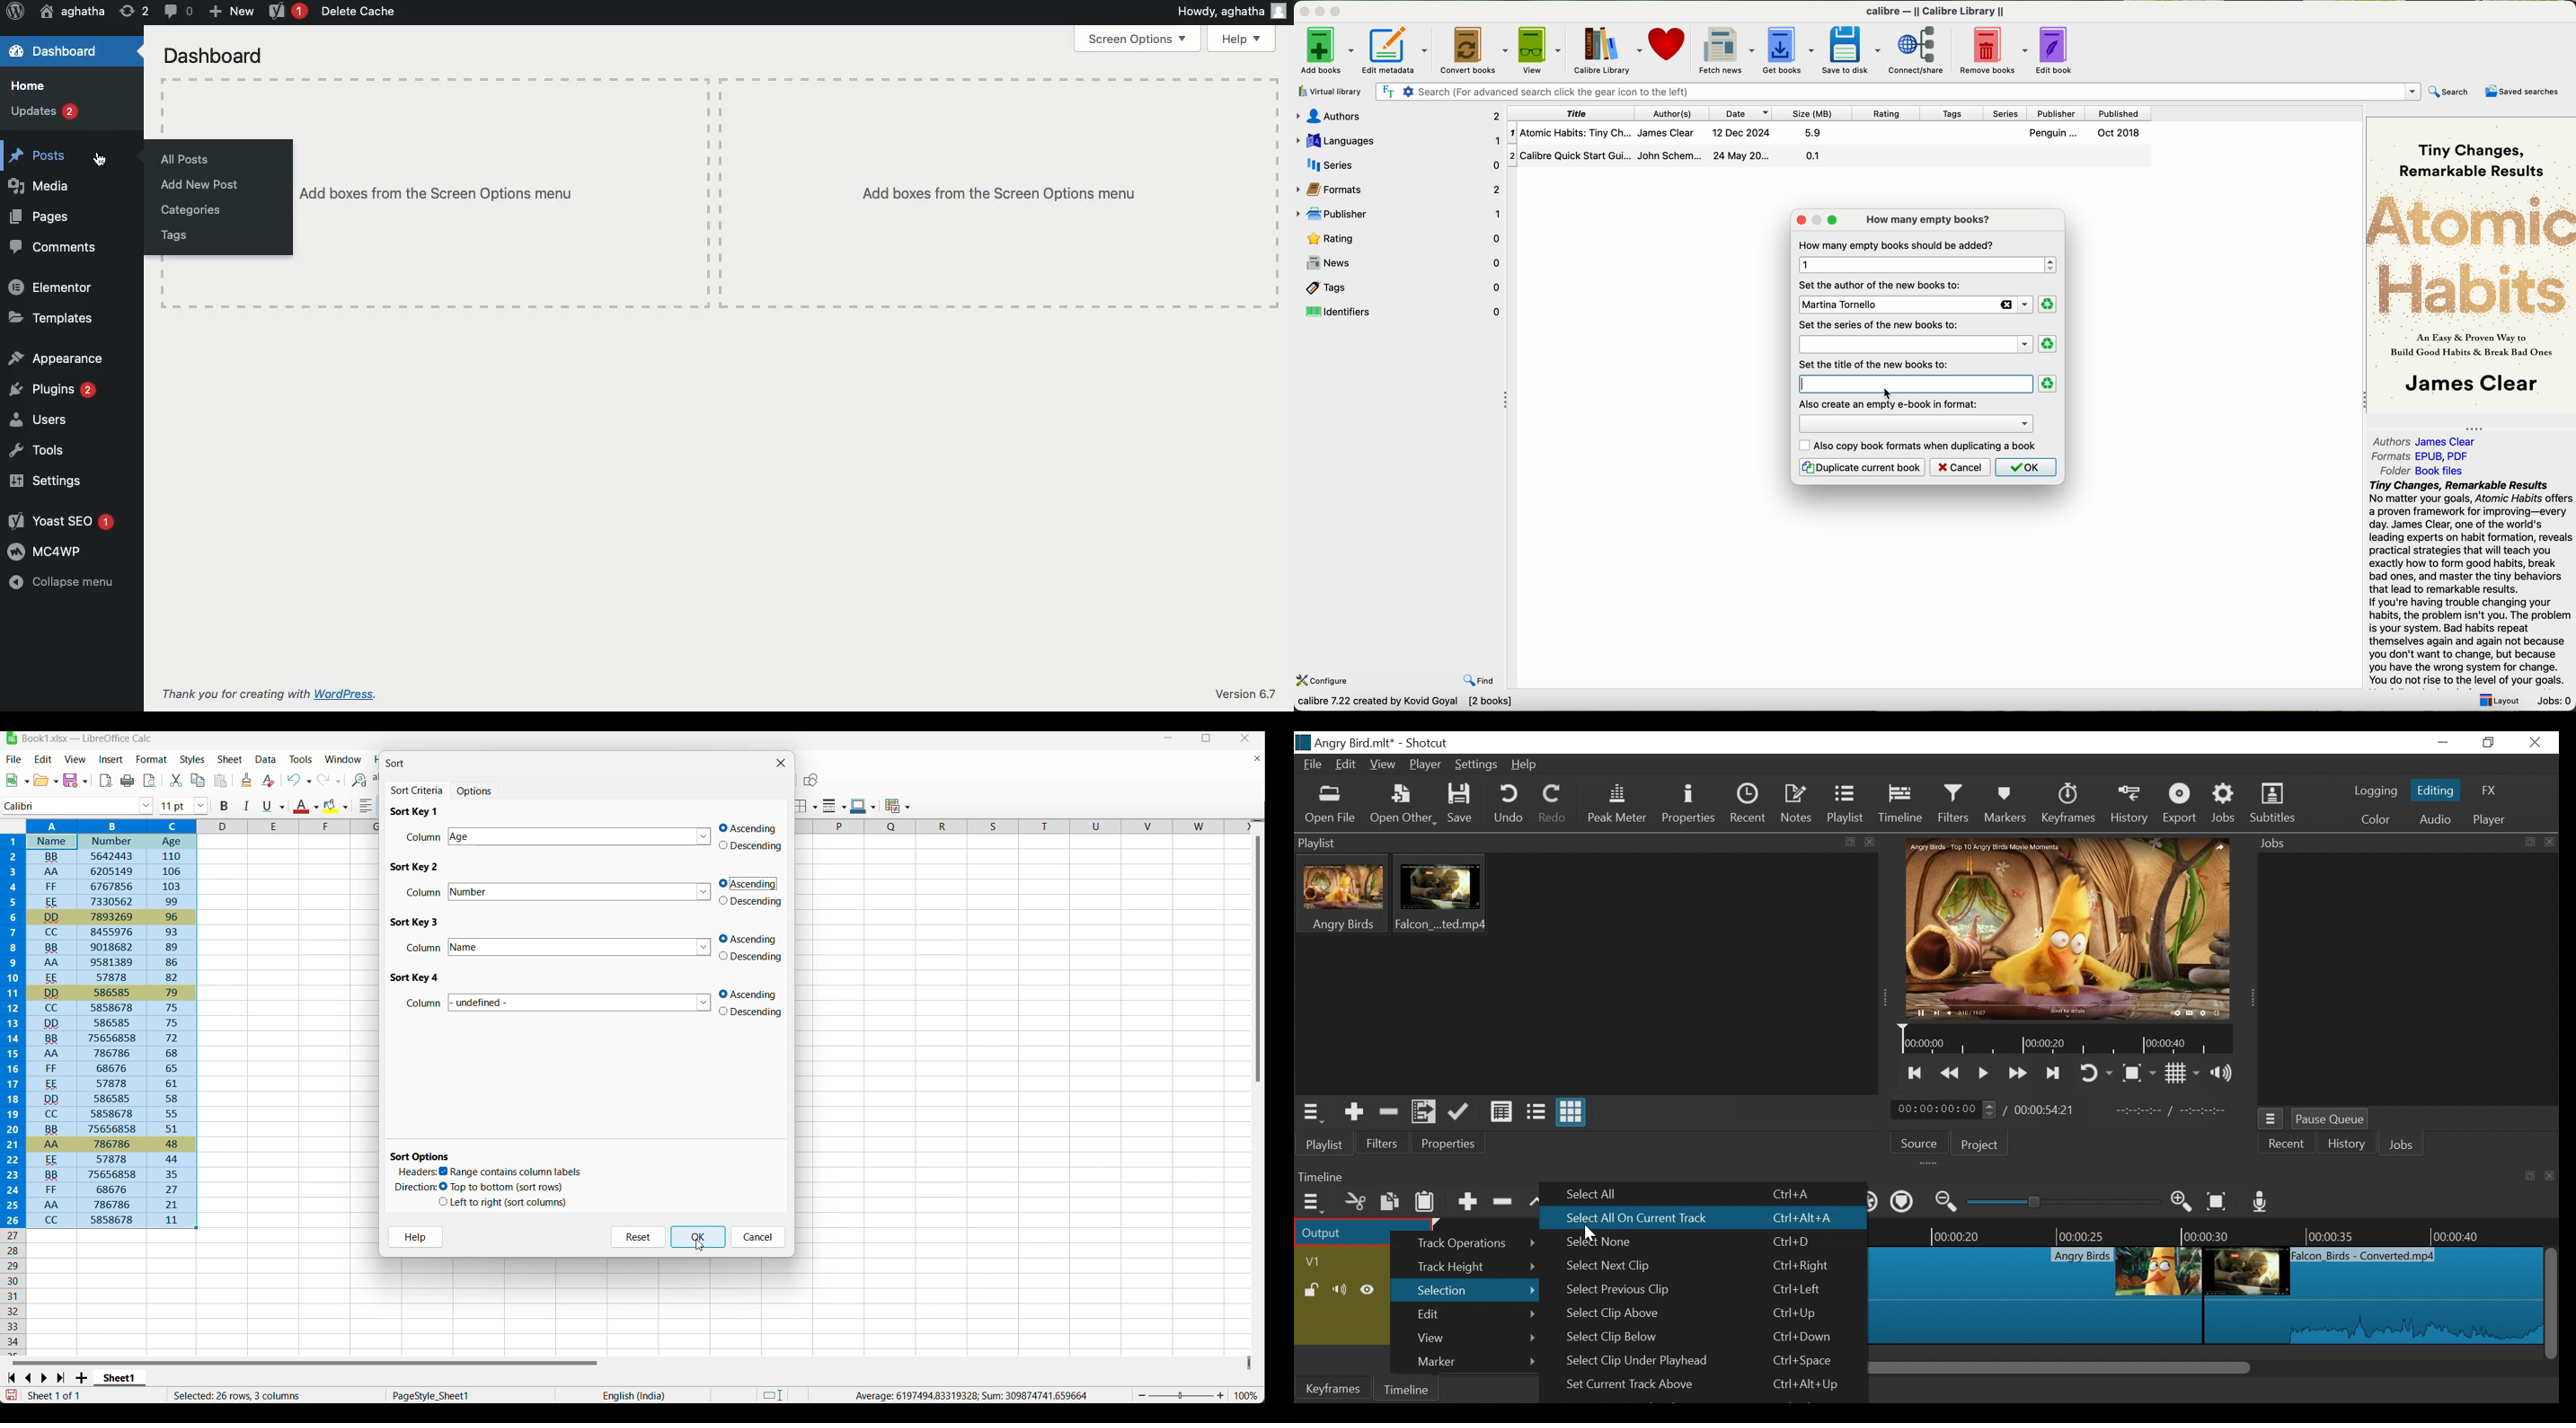  Describe the element at coordinates (1617, 806) in the screenshot. I see `Peak Meter` at that location.